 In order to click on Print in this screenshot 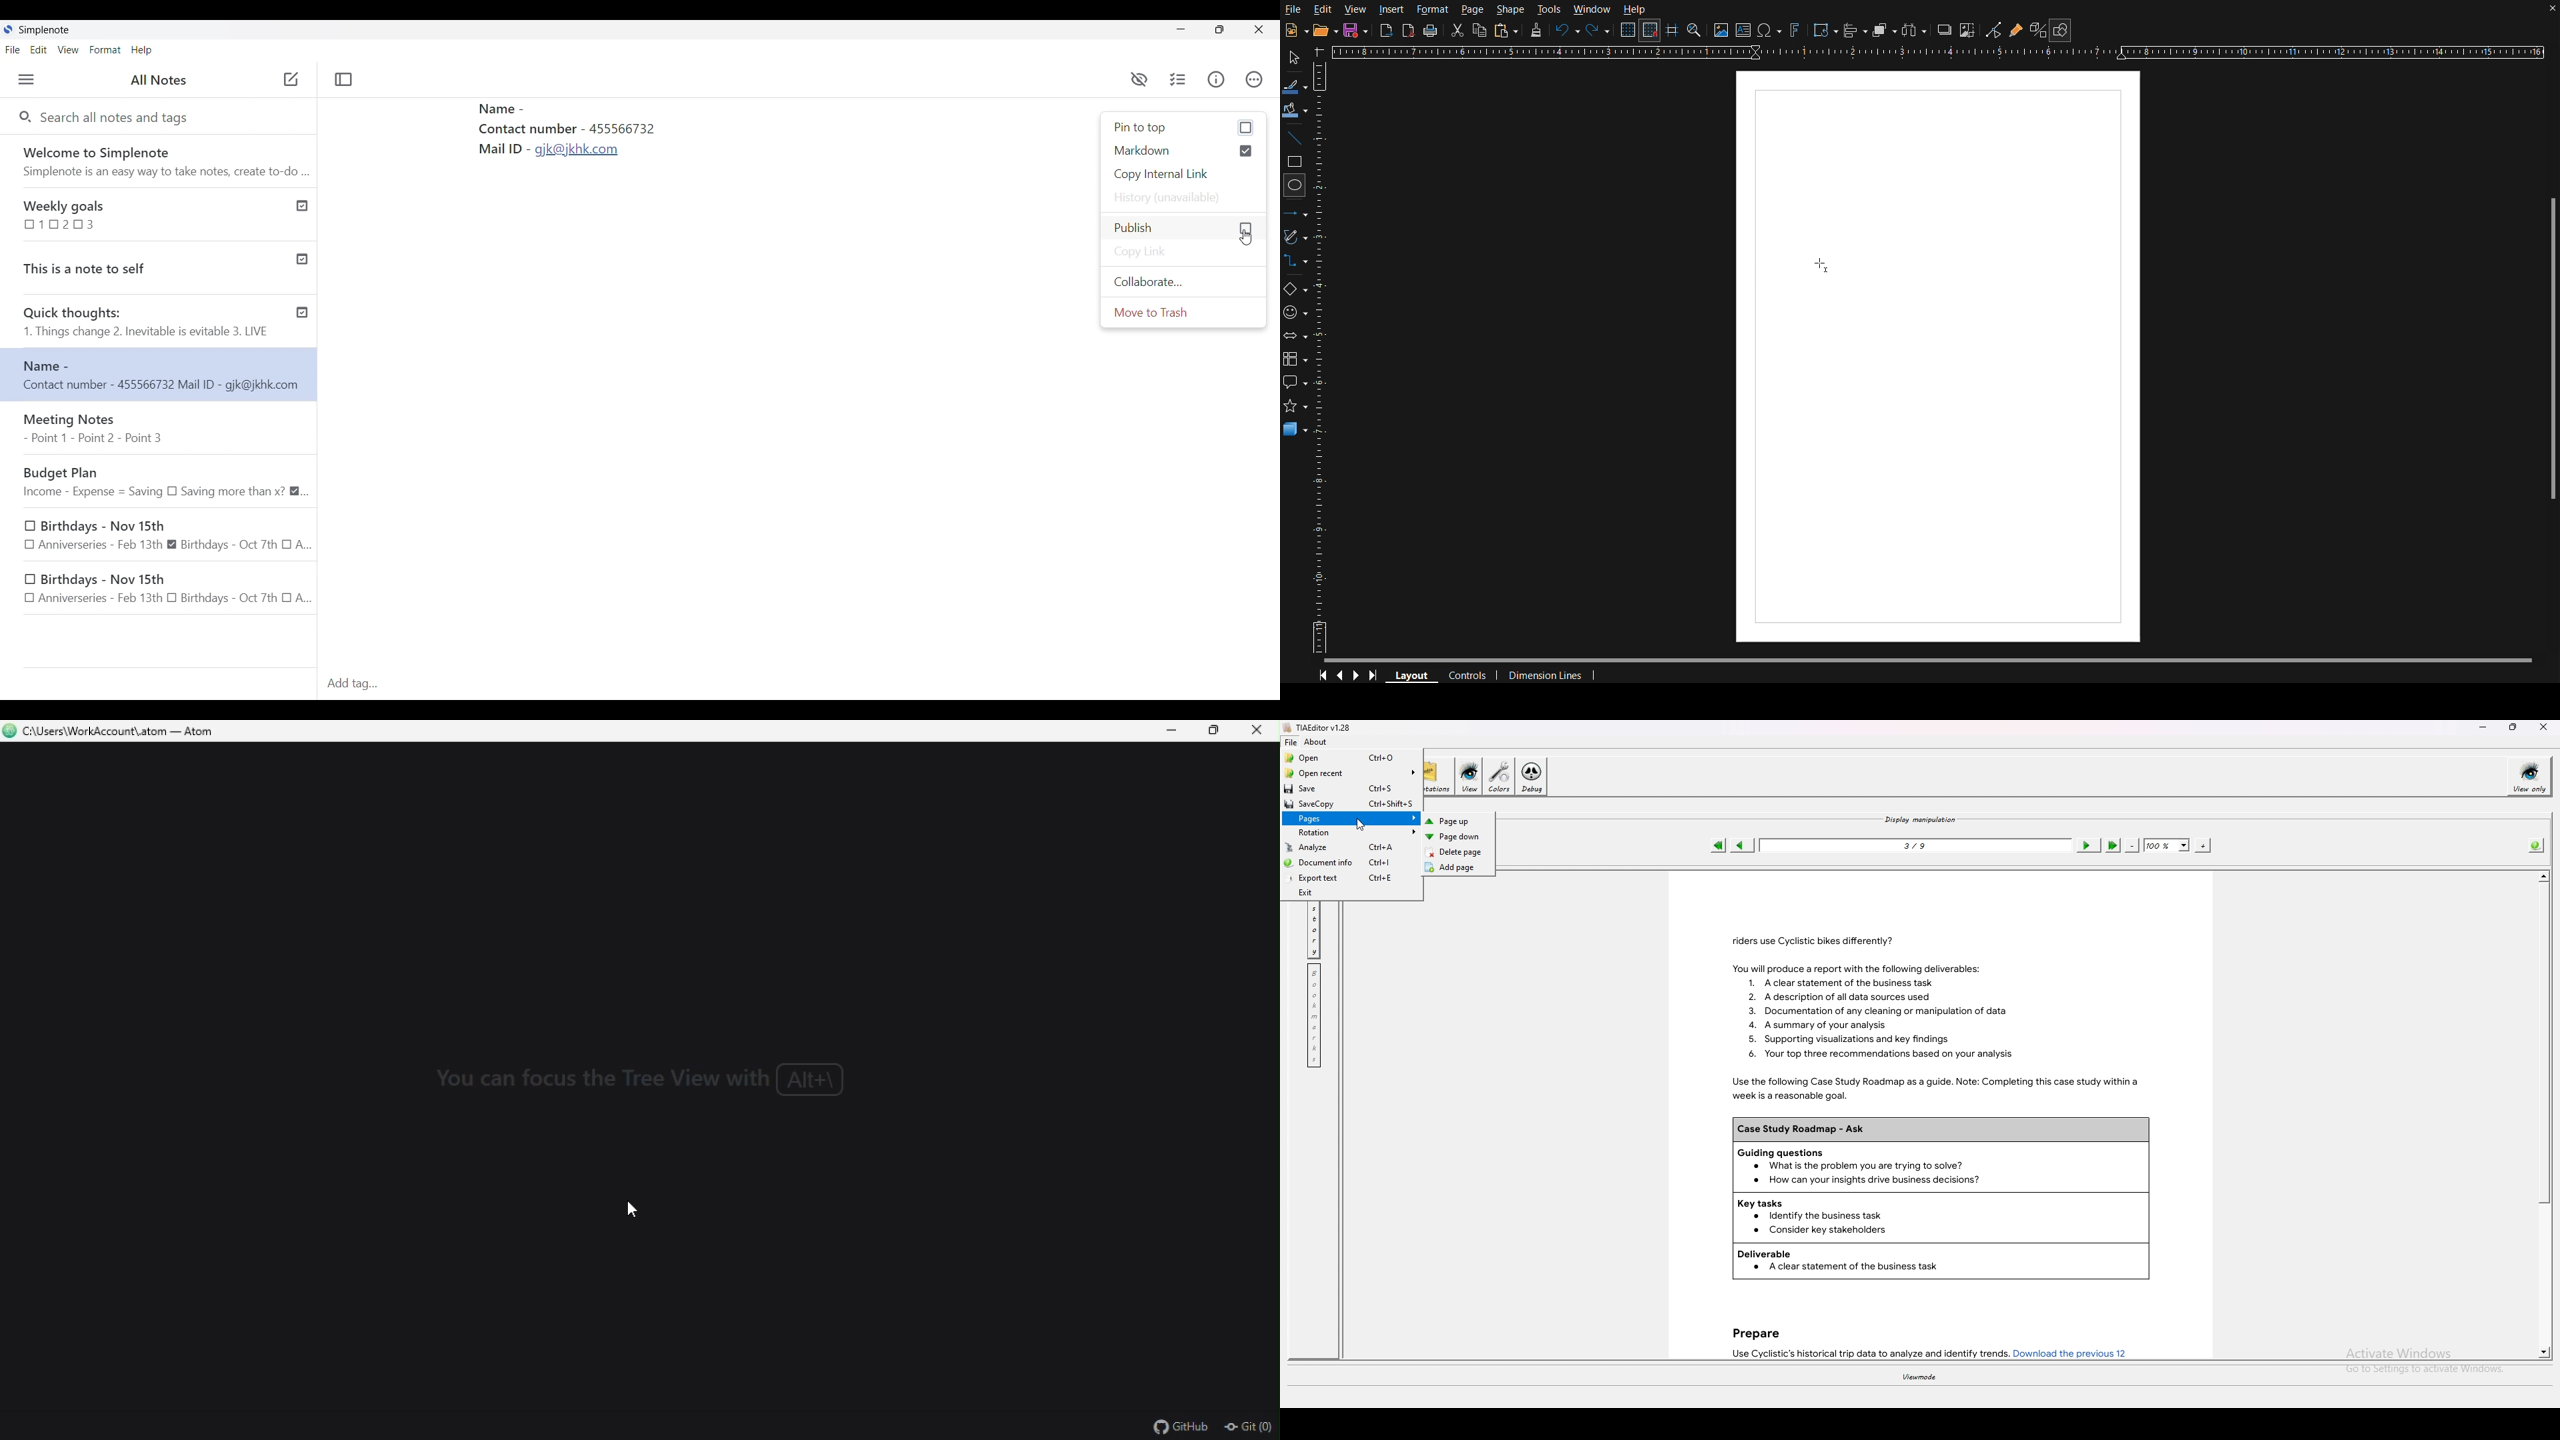, I will do `click(1432, 30)`.